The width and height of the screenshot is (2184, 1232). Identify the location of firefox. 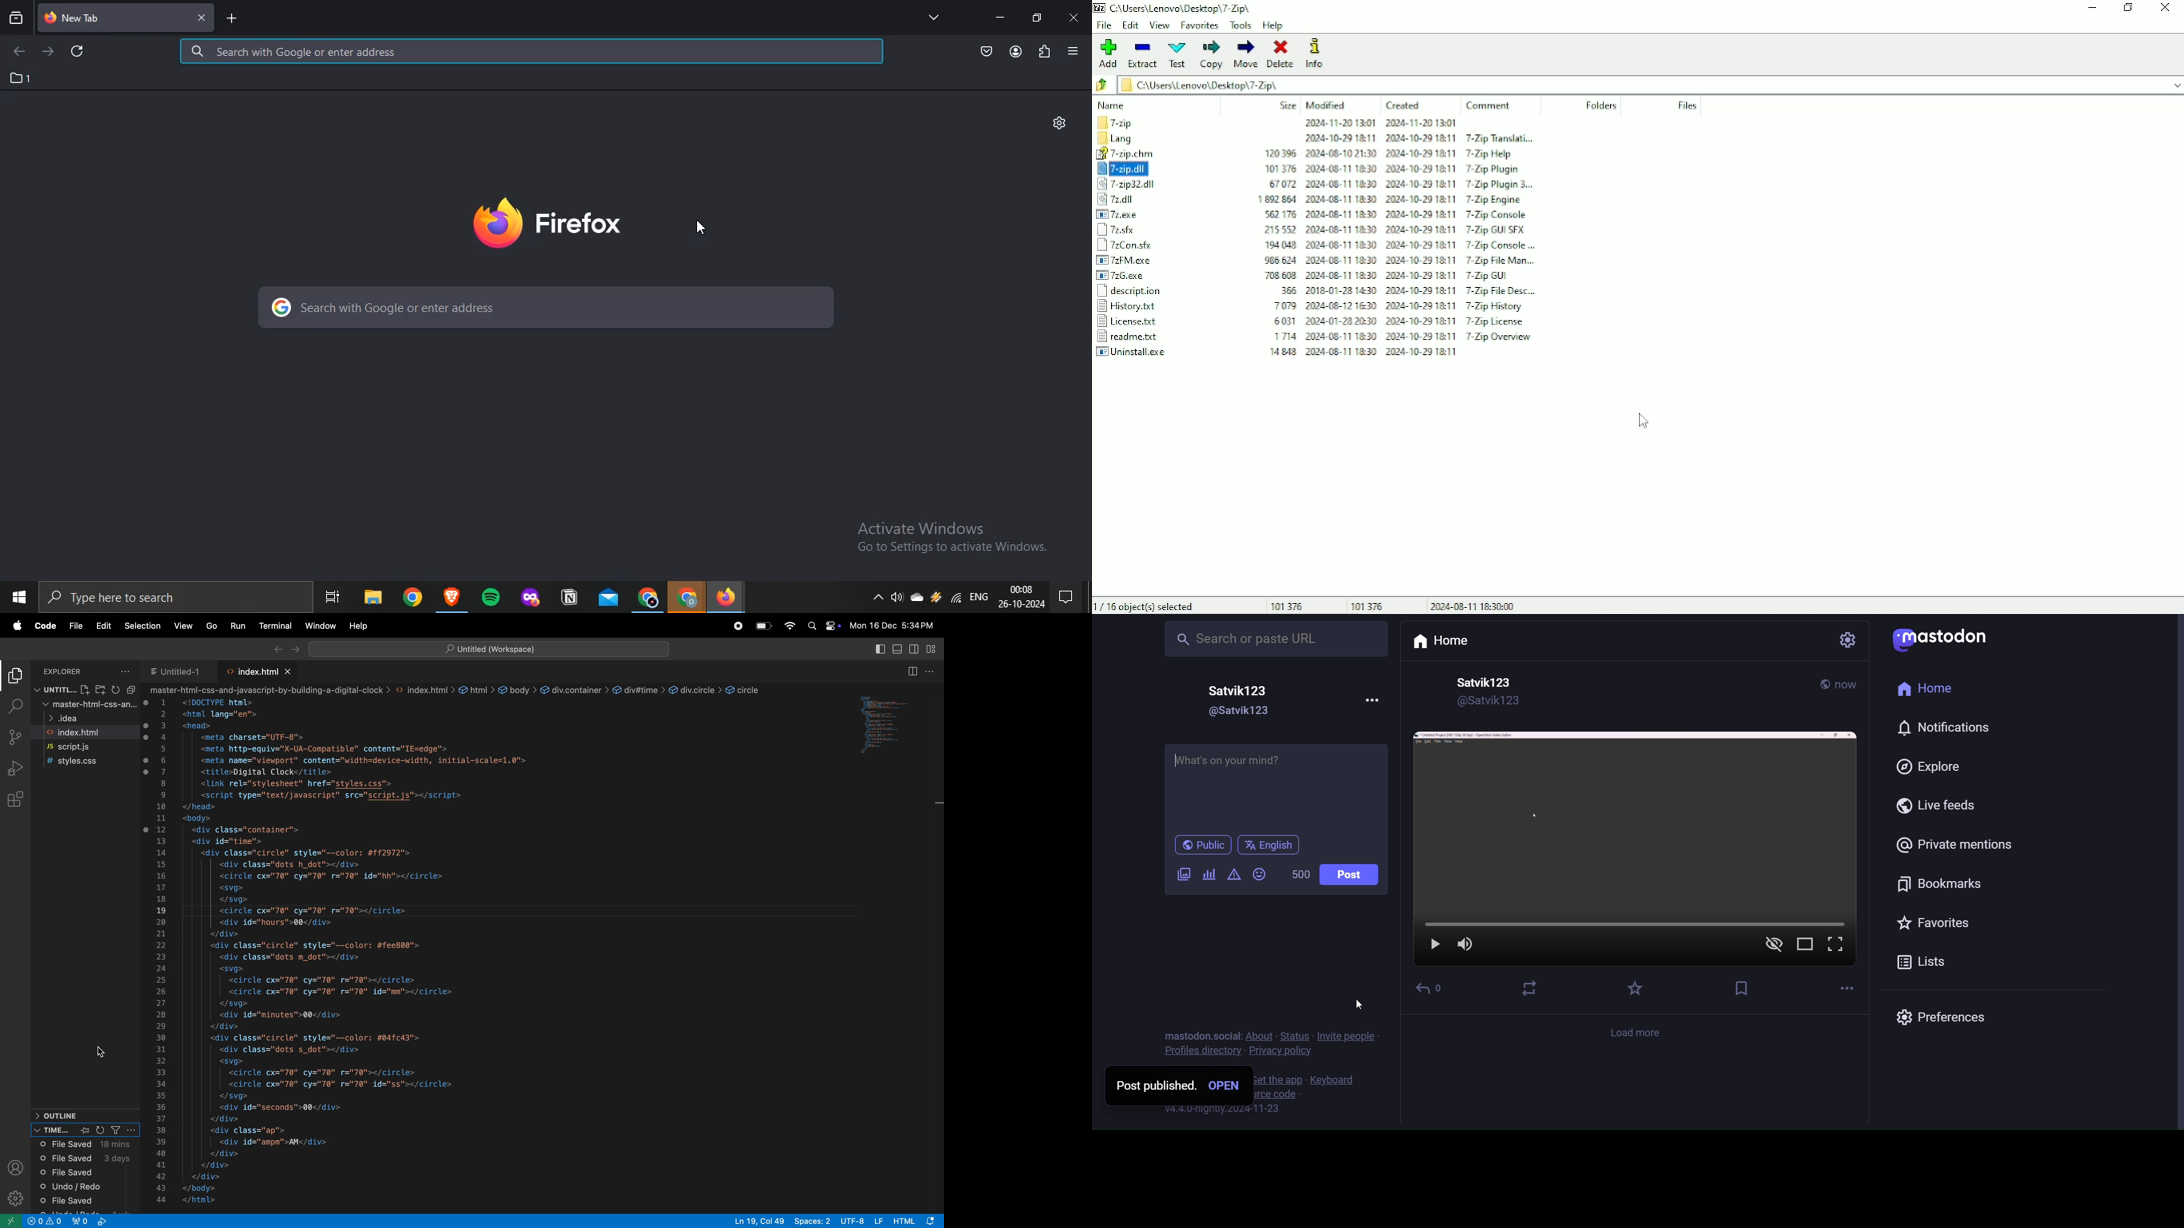
(731, 597).